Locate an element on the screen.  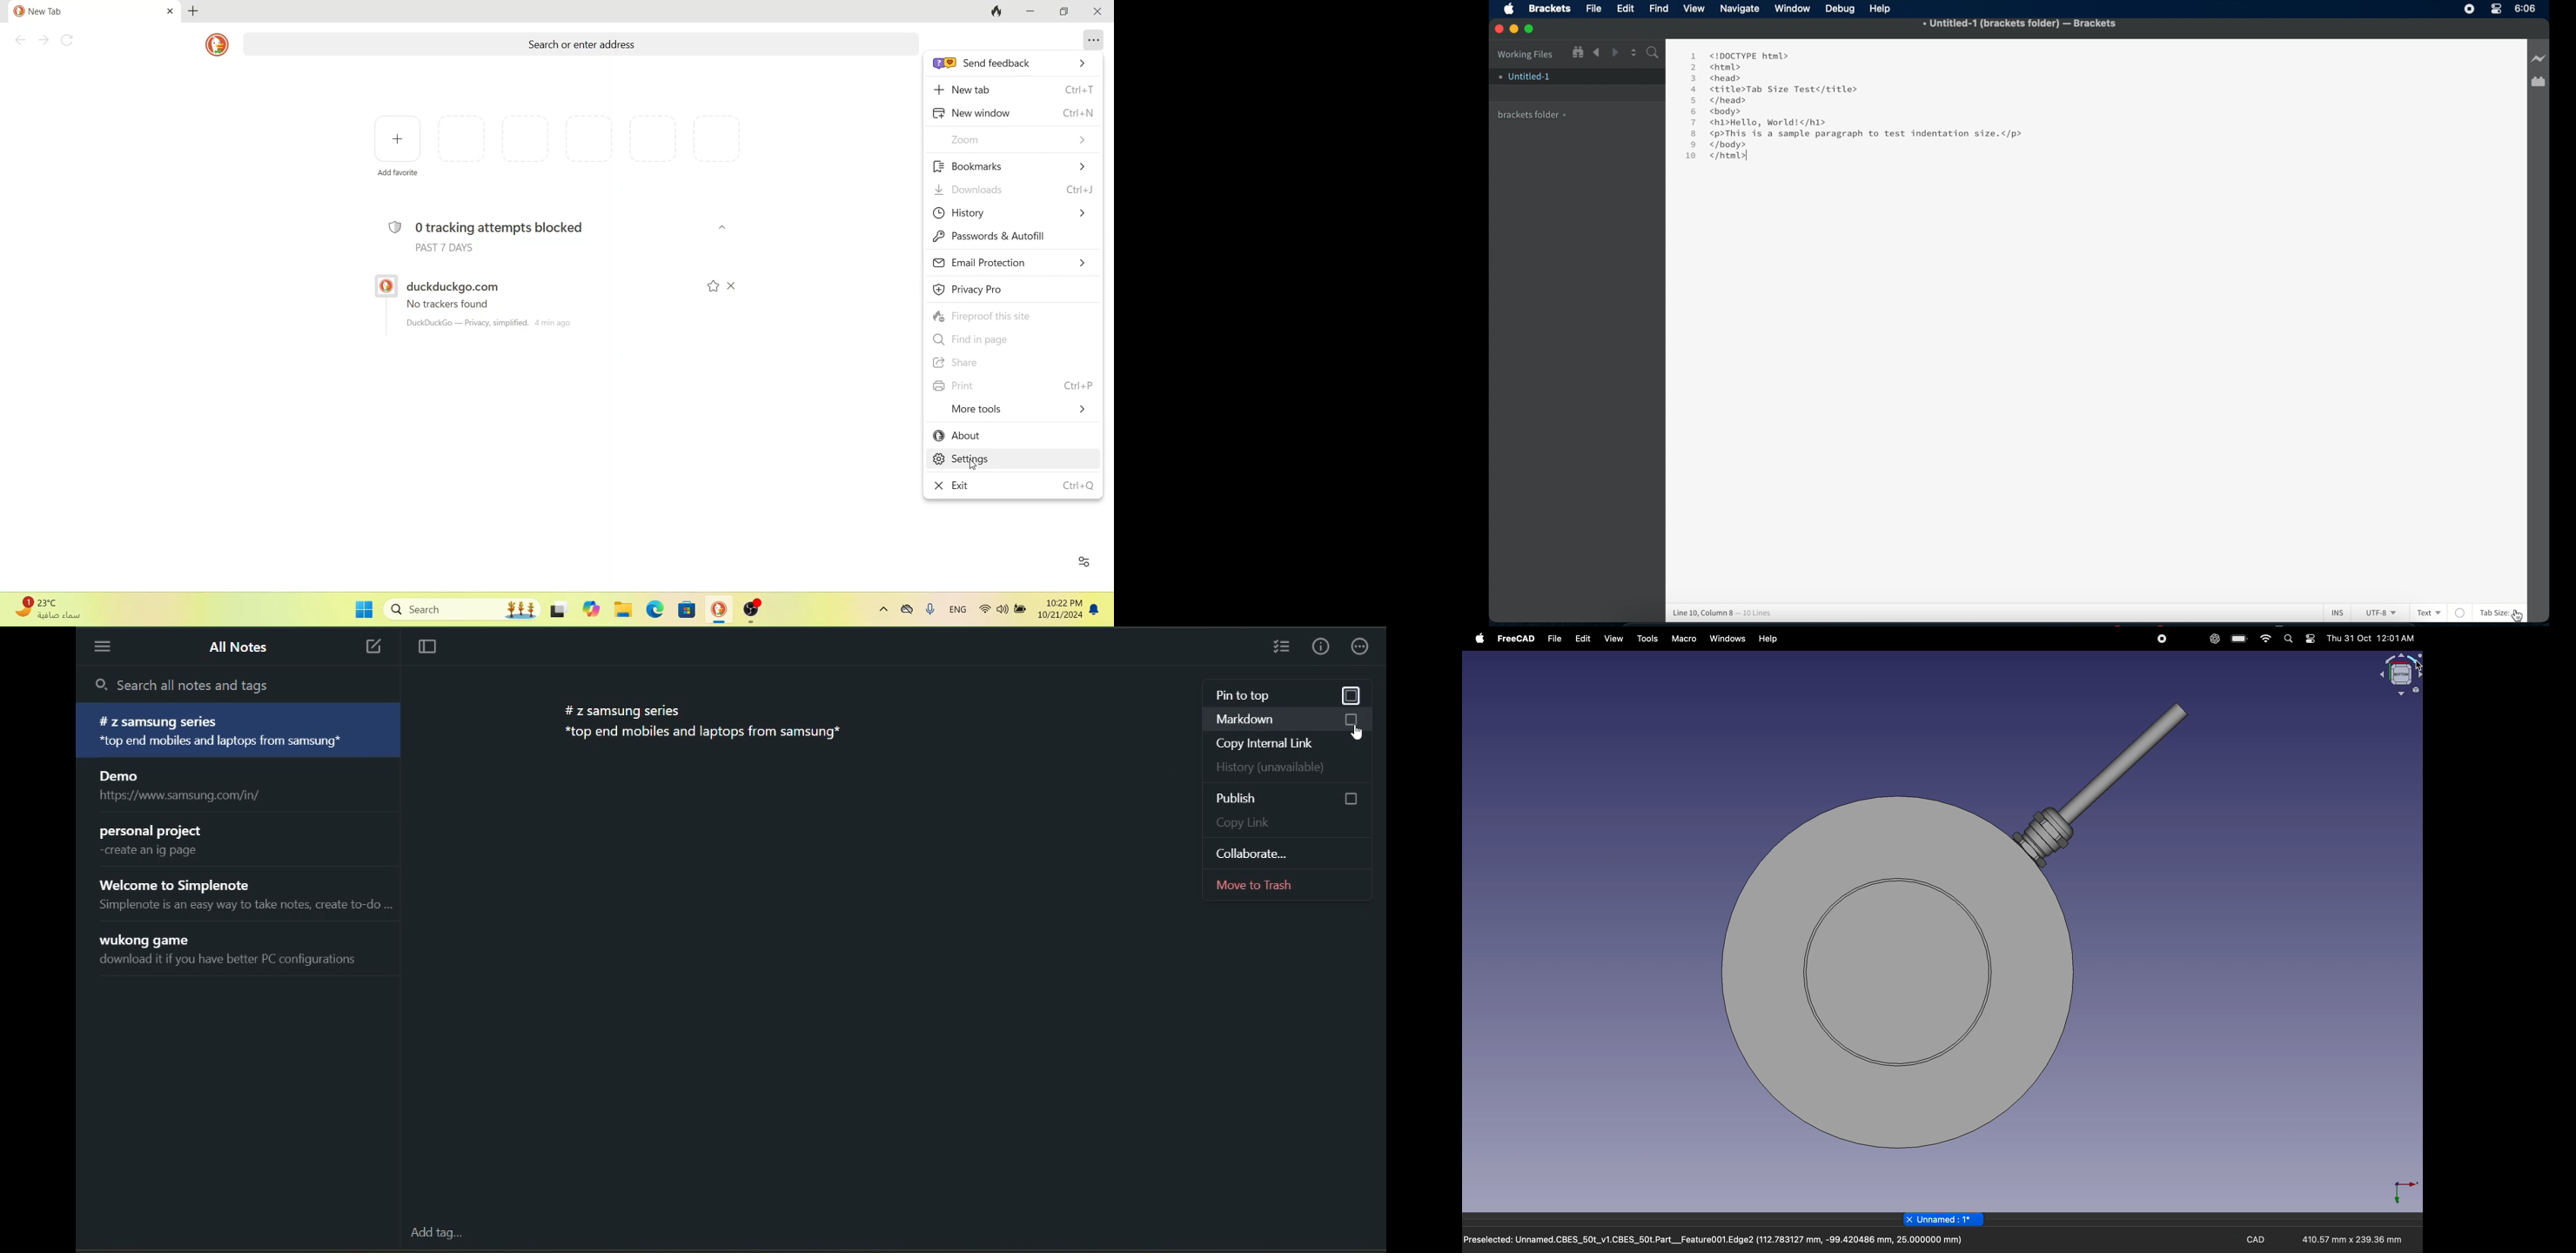
markdown is located at coordinates (1281, 719).